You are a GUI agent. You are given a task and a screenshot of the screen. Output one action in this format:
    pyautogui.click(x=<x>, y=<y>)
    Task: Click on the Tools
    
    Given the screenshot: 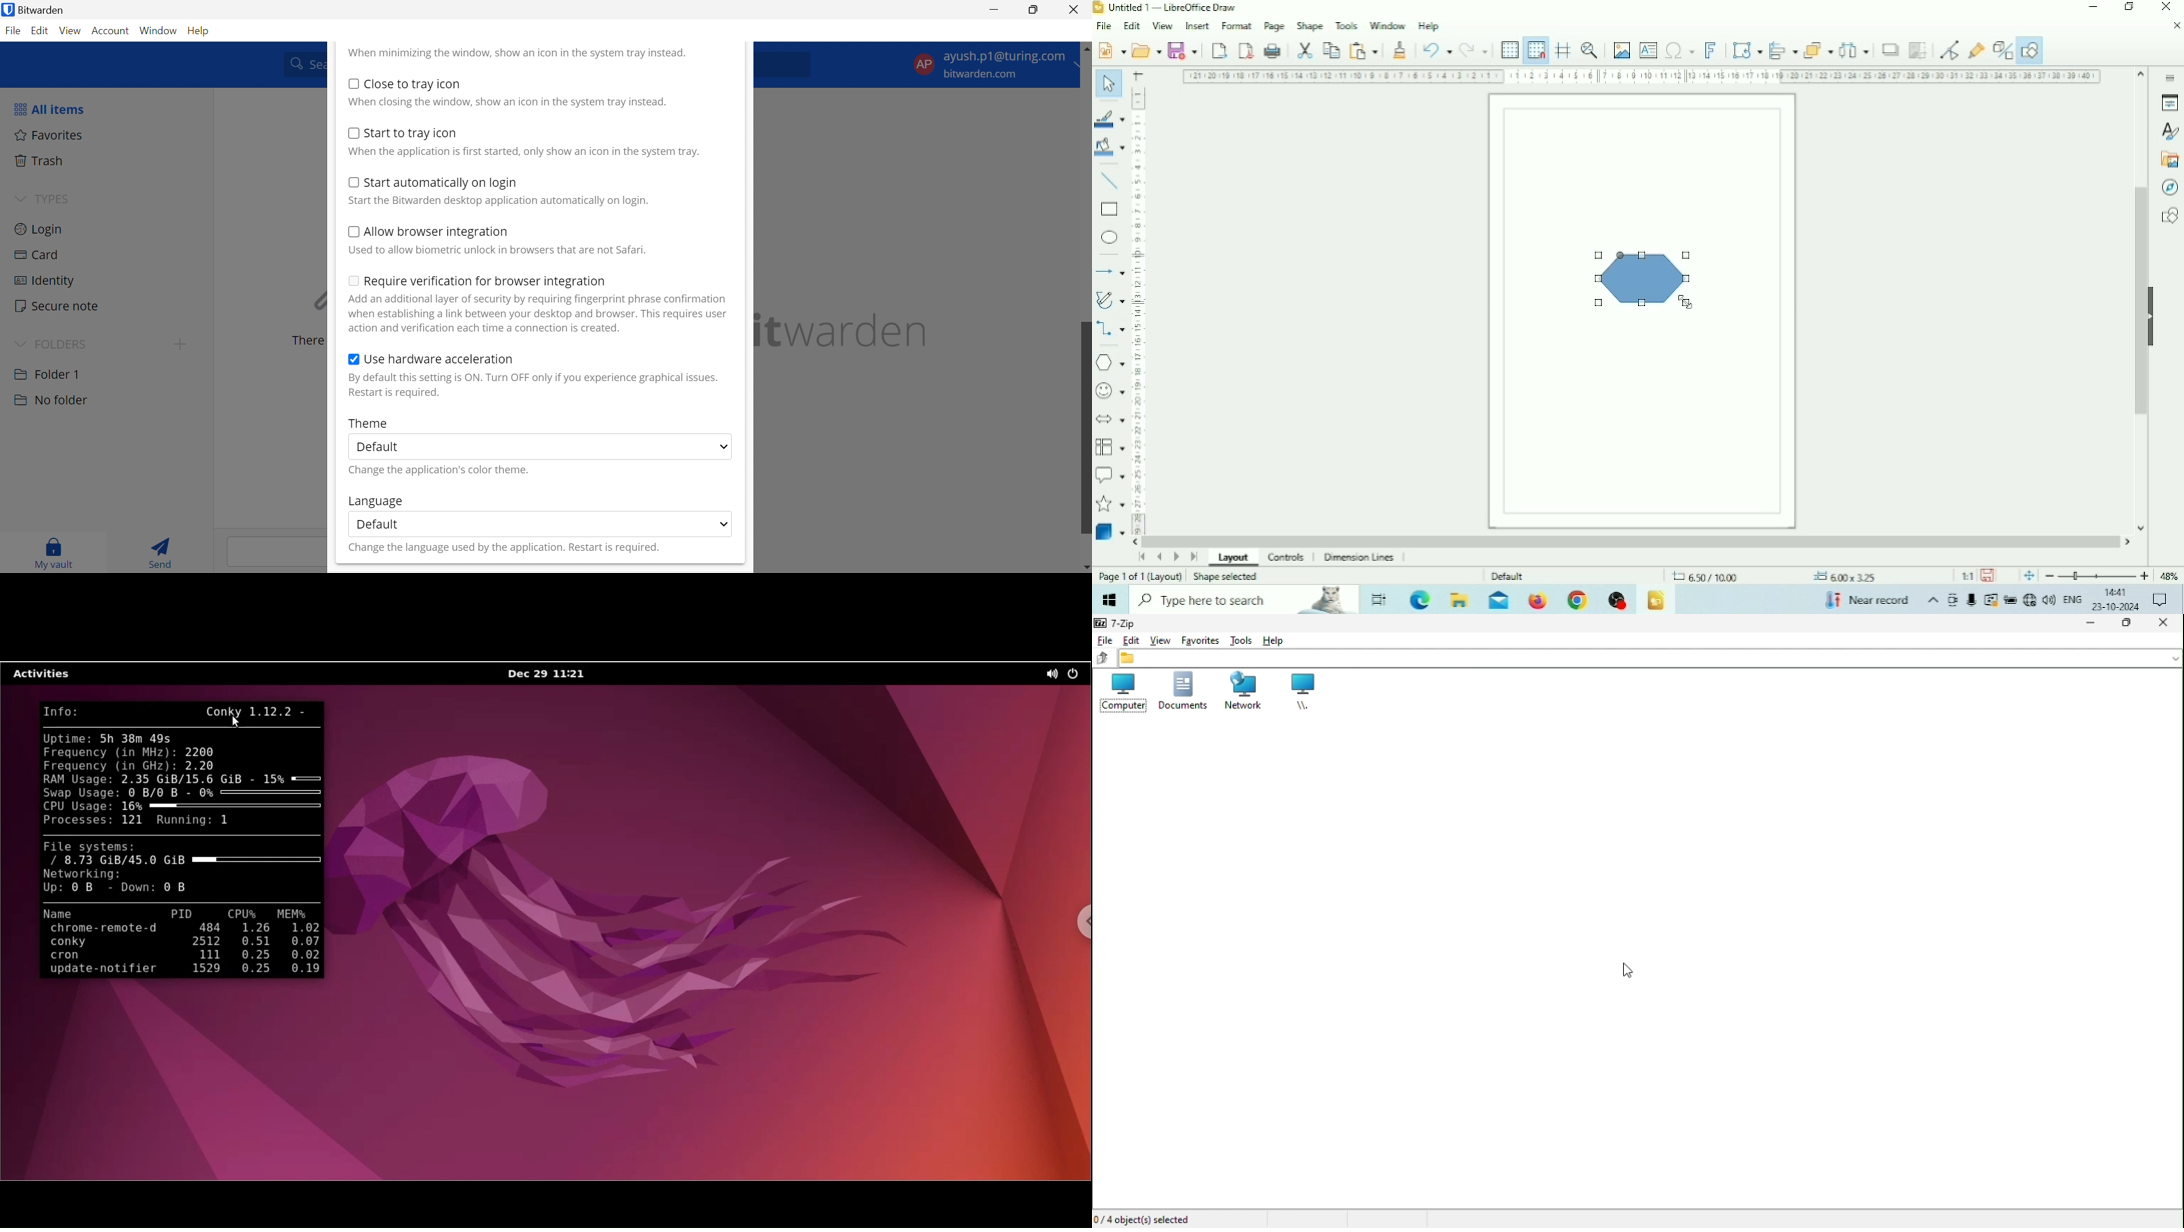 What is the action you would take?
    pyautogui.click(x=1241, y=638)
    